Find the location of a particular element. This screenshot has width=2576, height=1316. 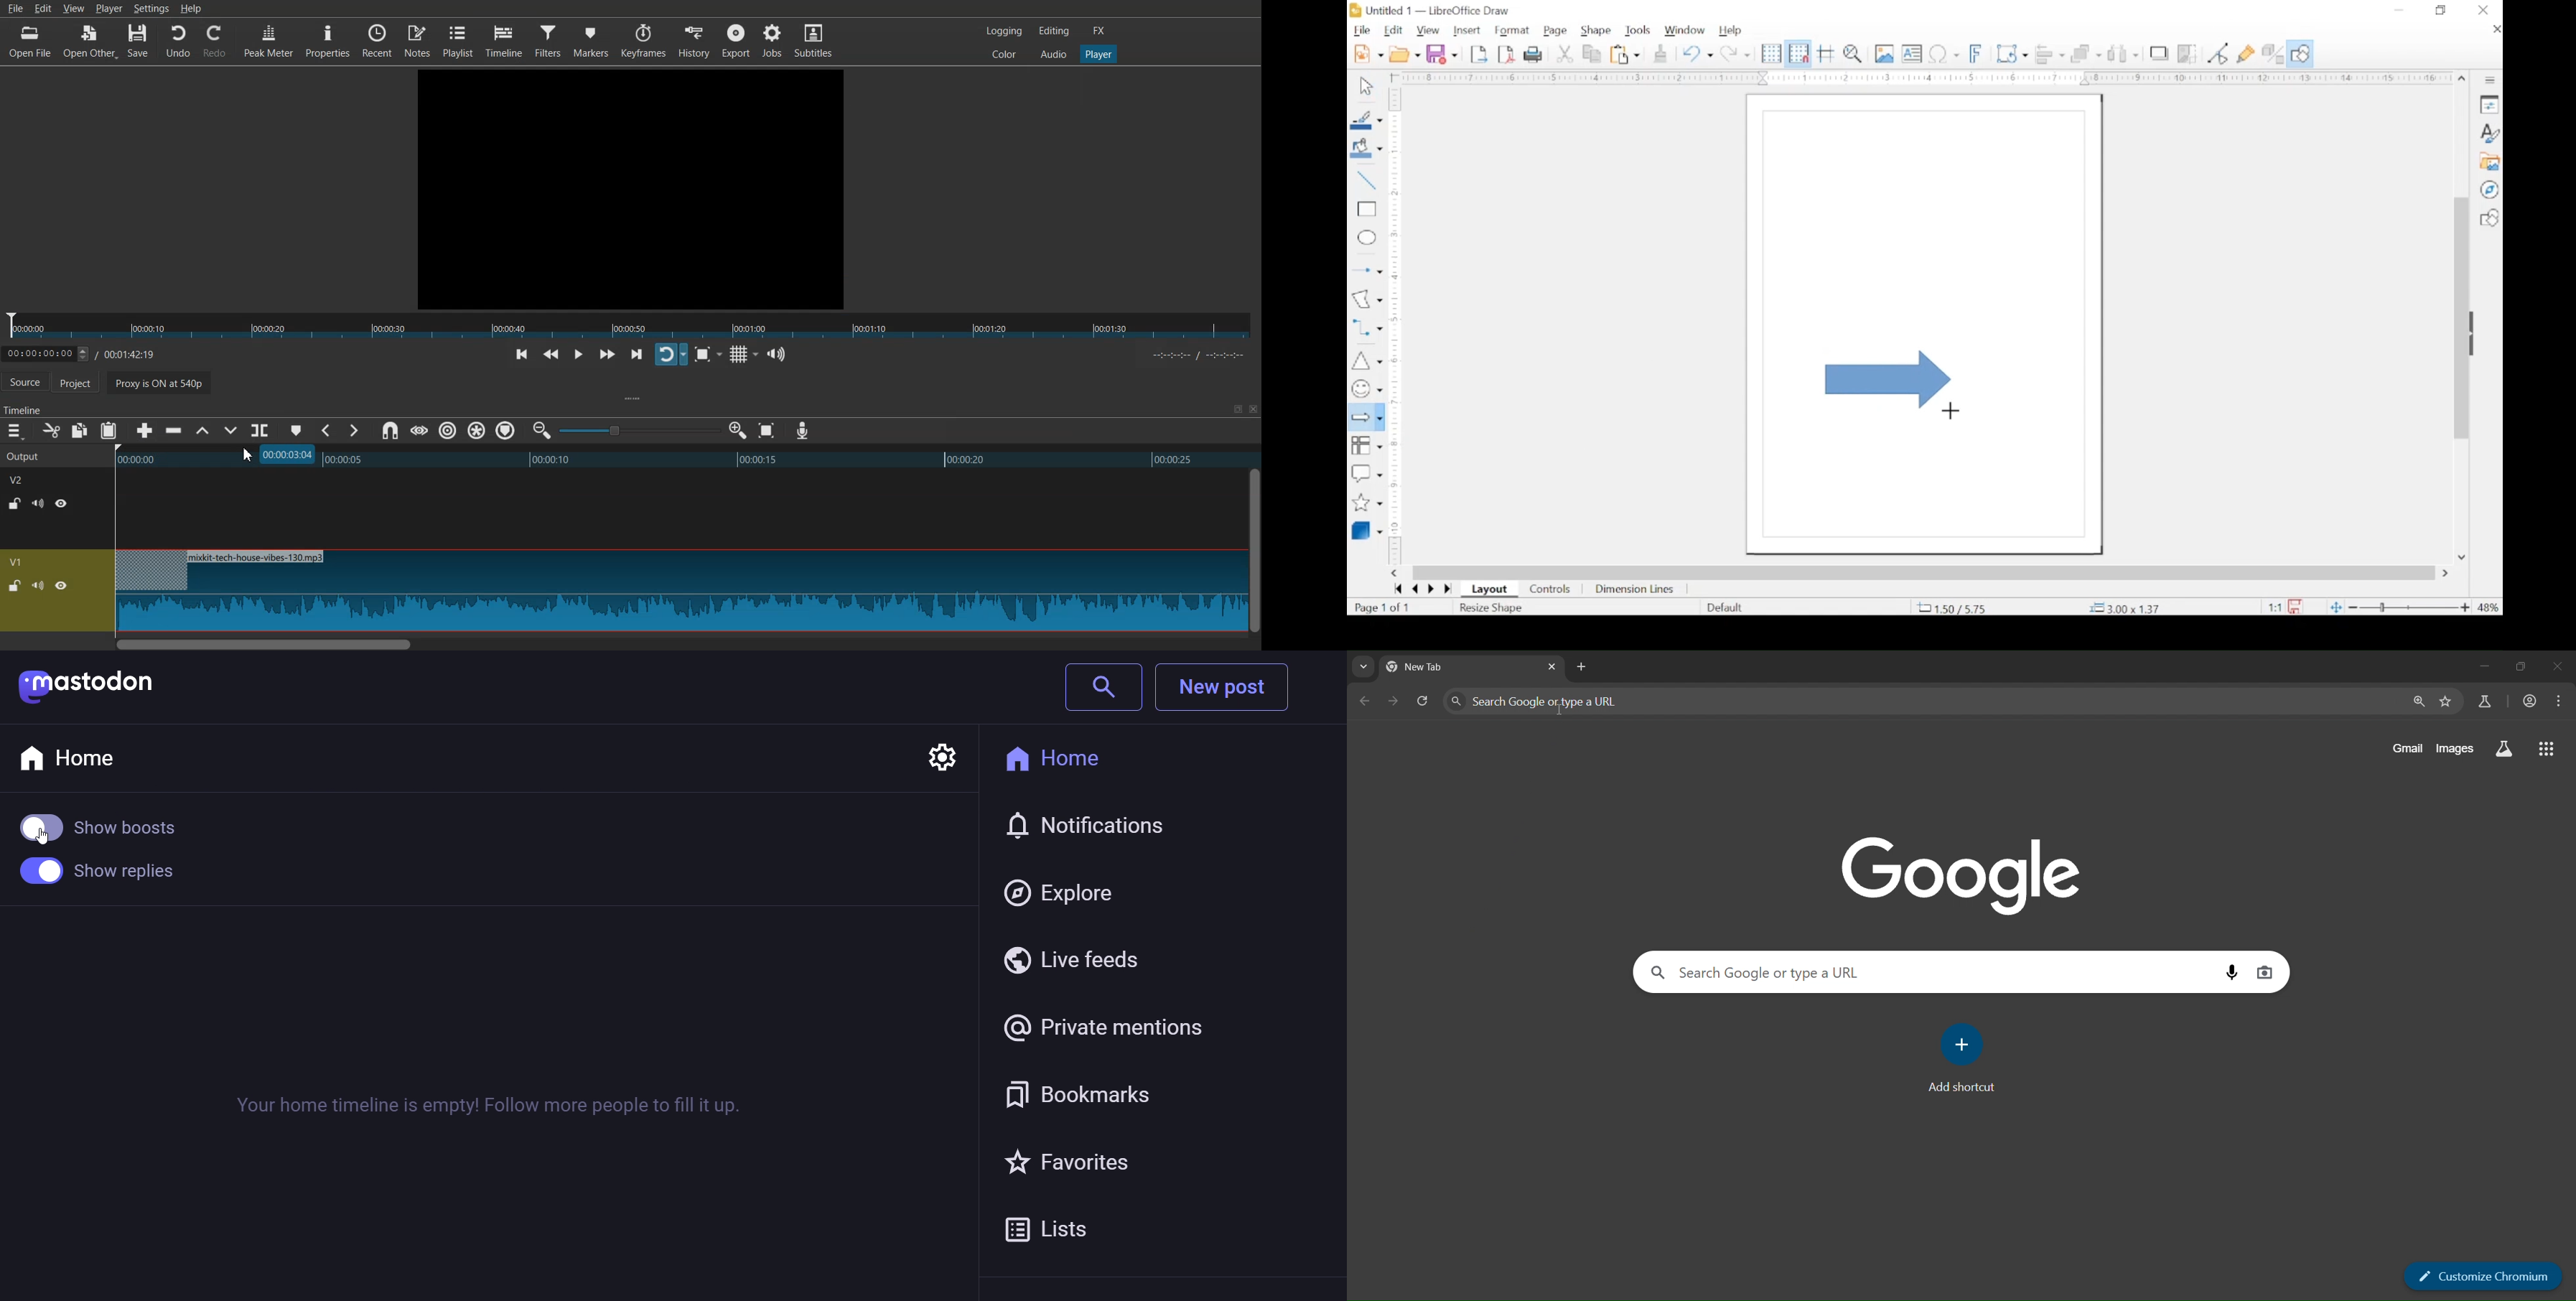

Toggle grid display on the player is located at coordinates (741, 355).